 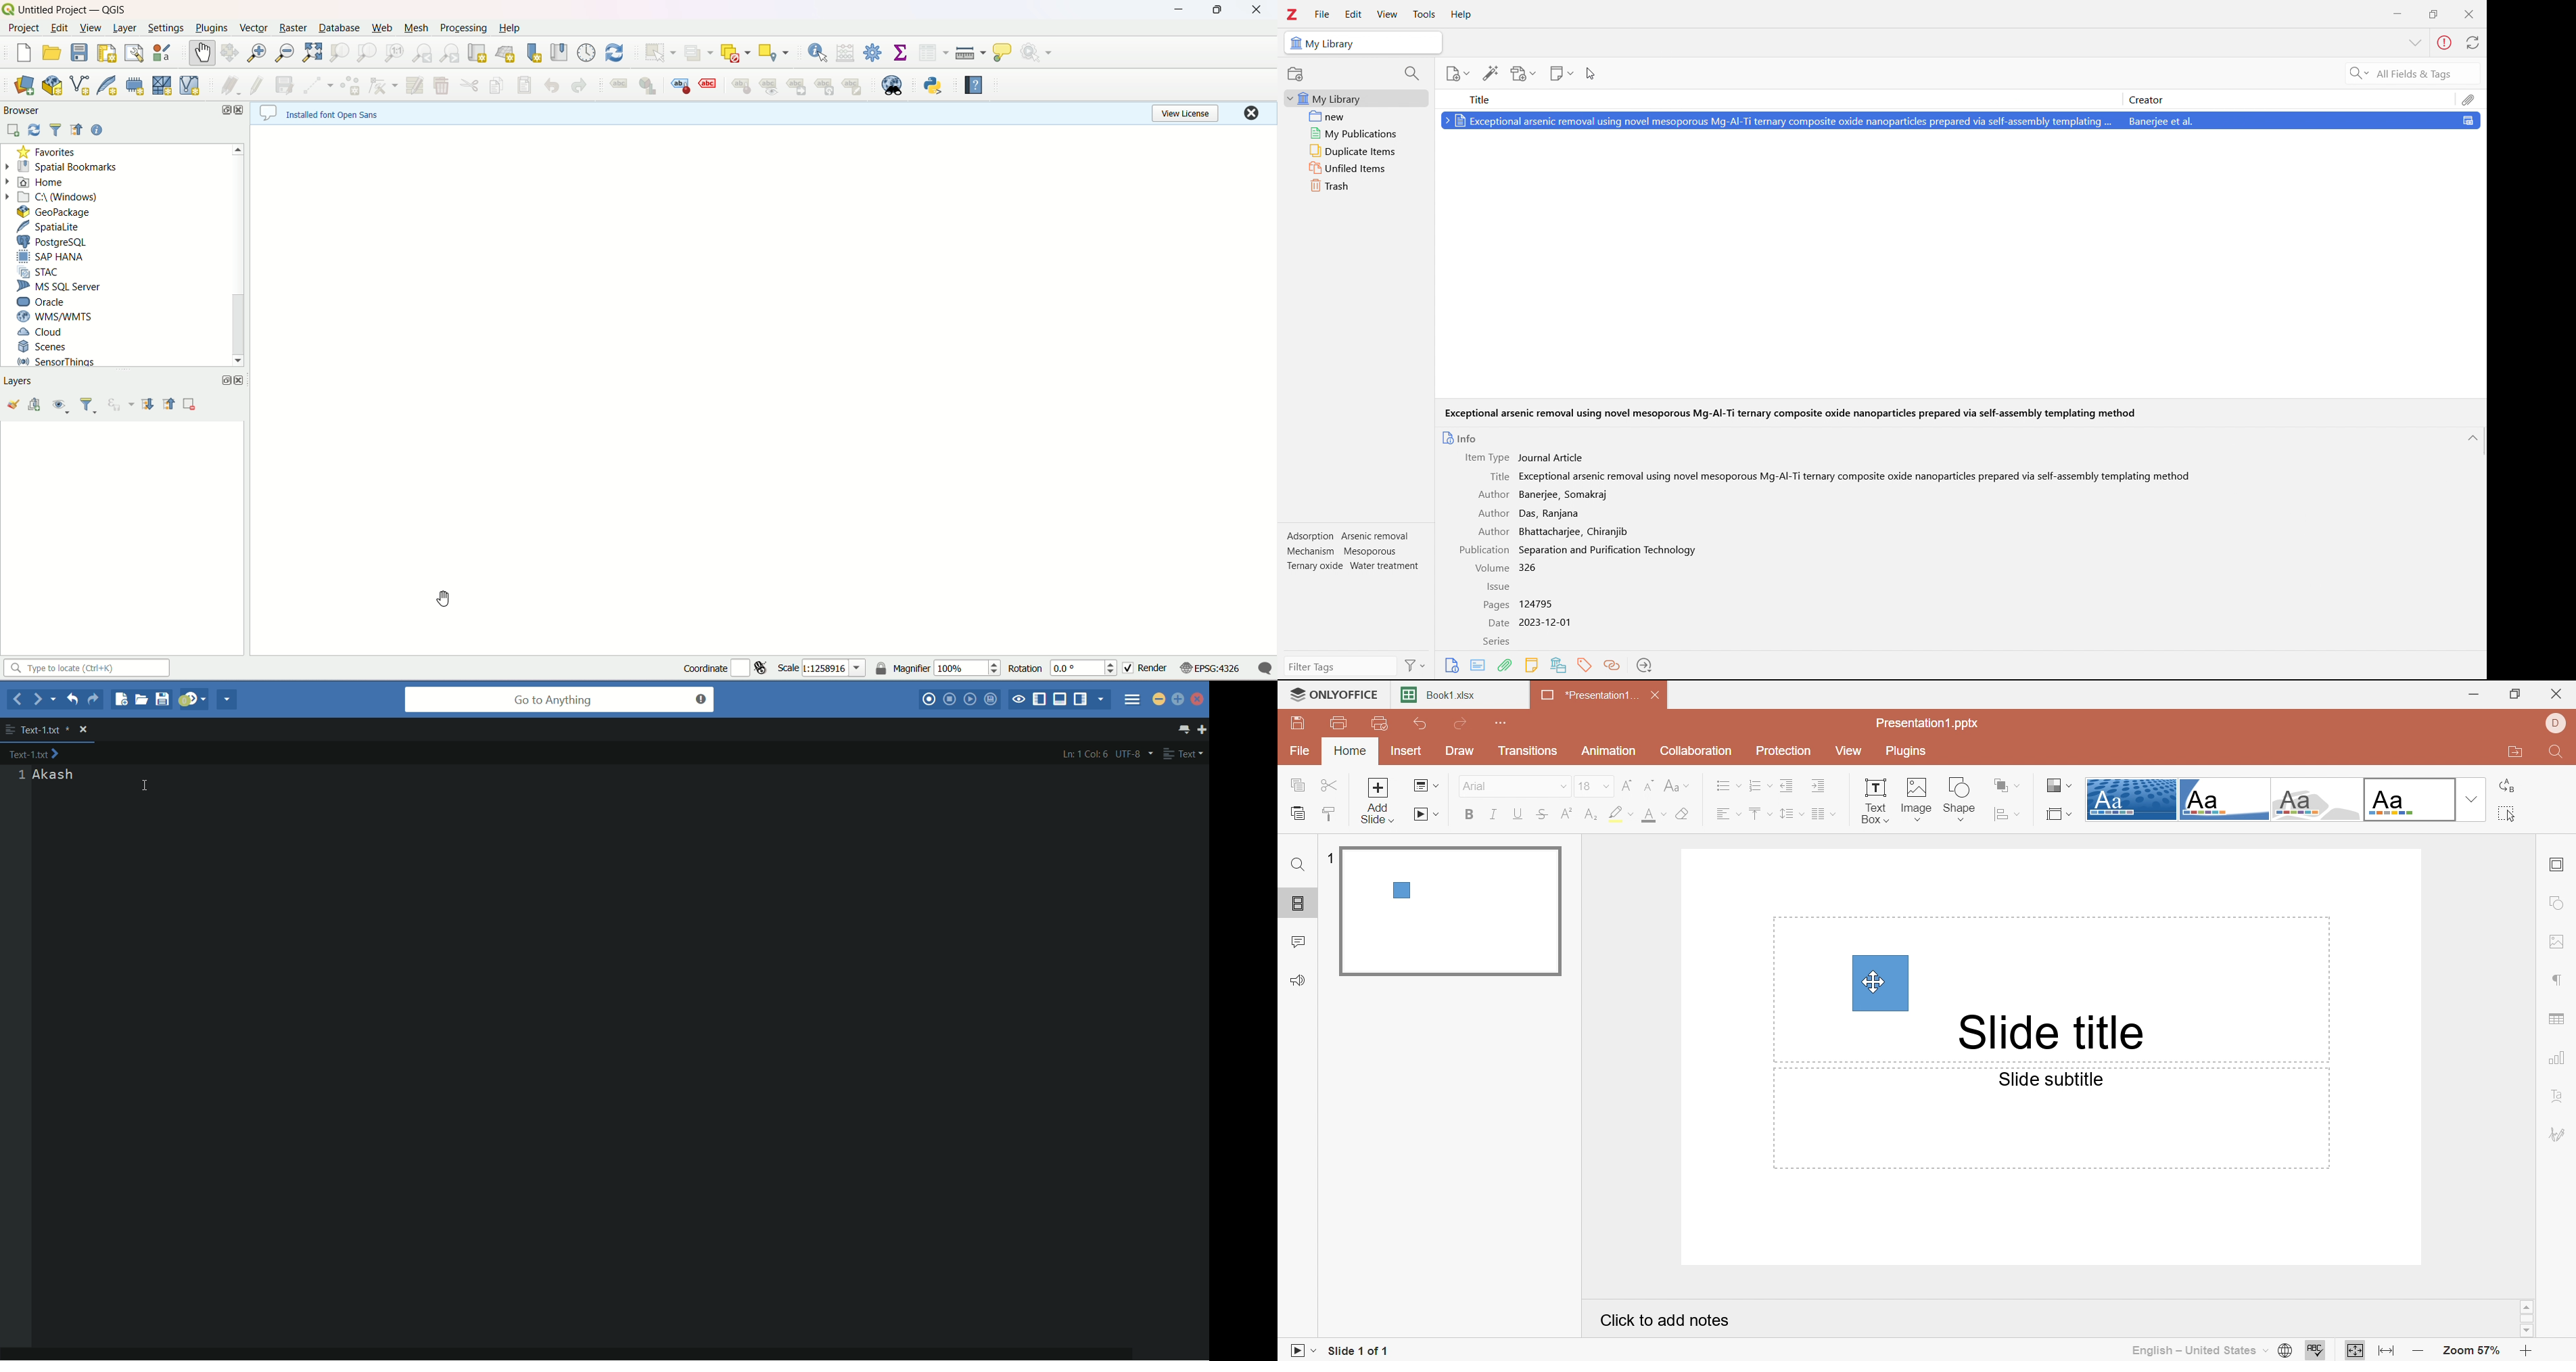 I want to click on Book1.xlsx, so click(x=1439, y=697).